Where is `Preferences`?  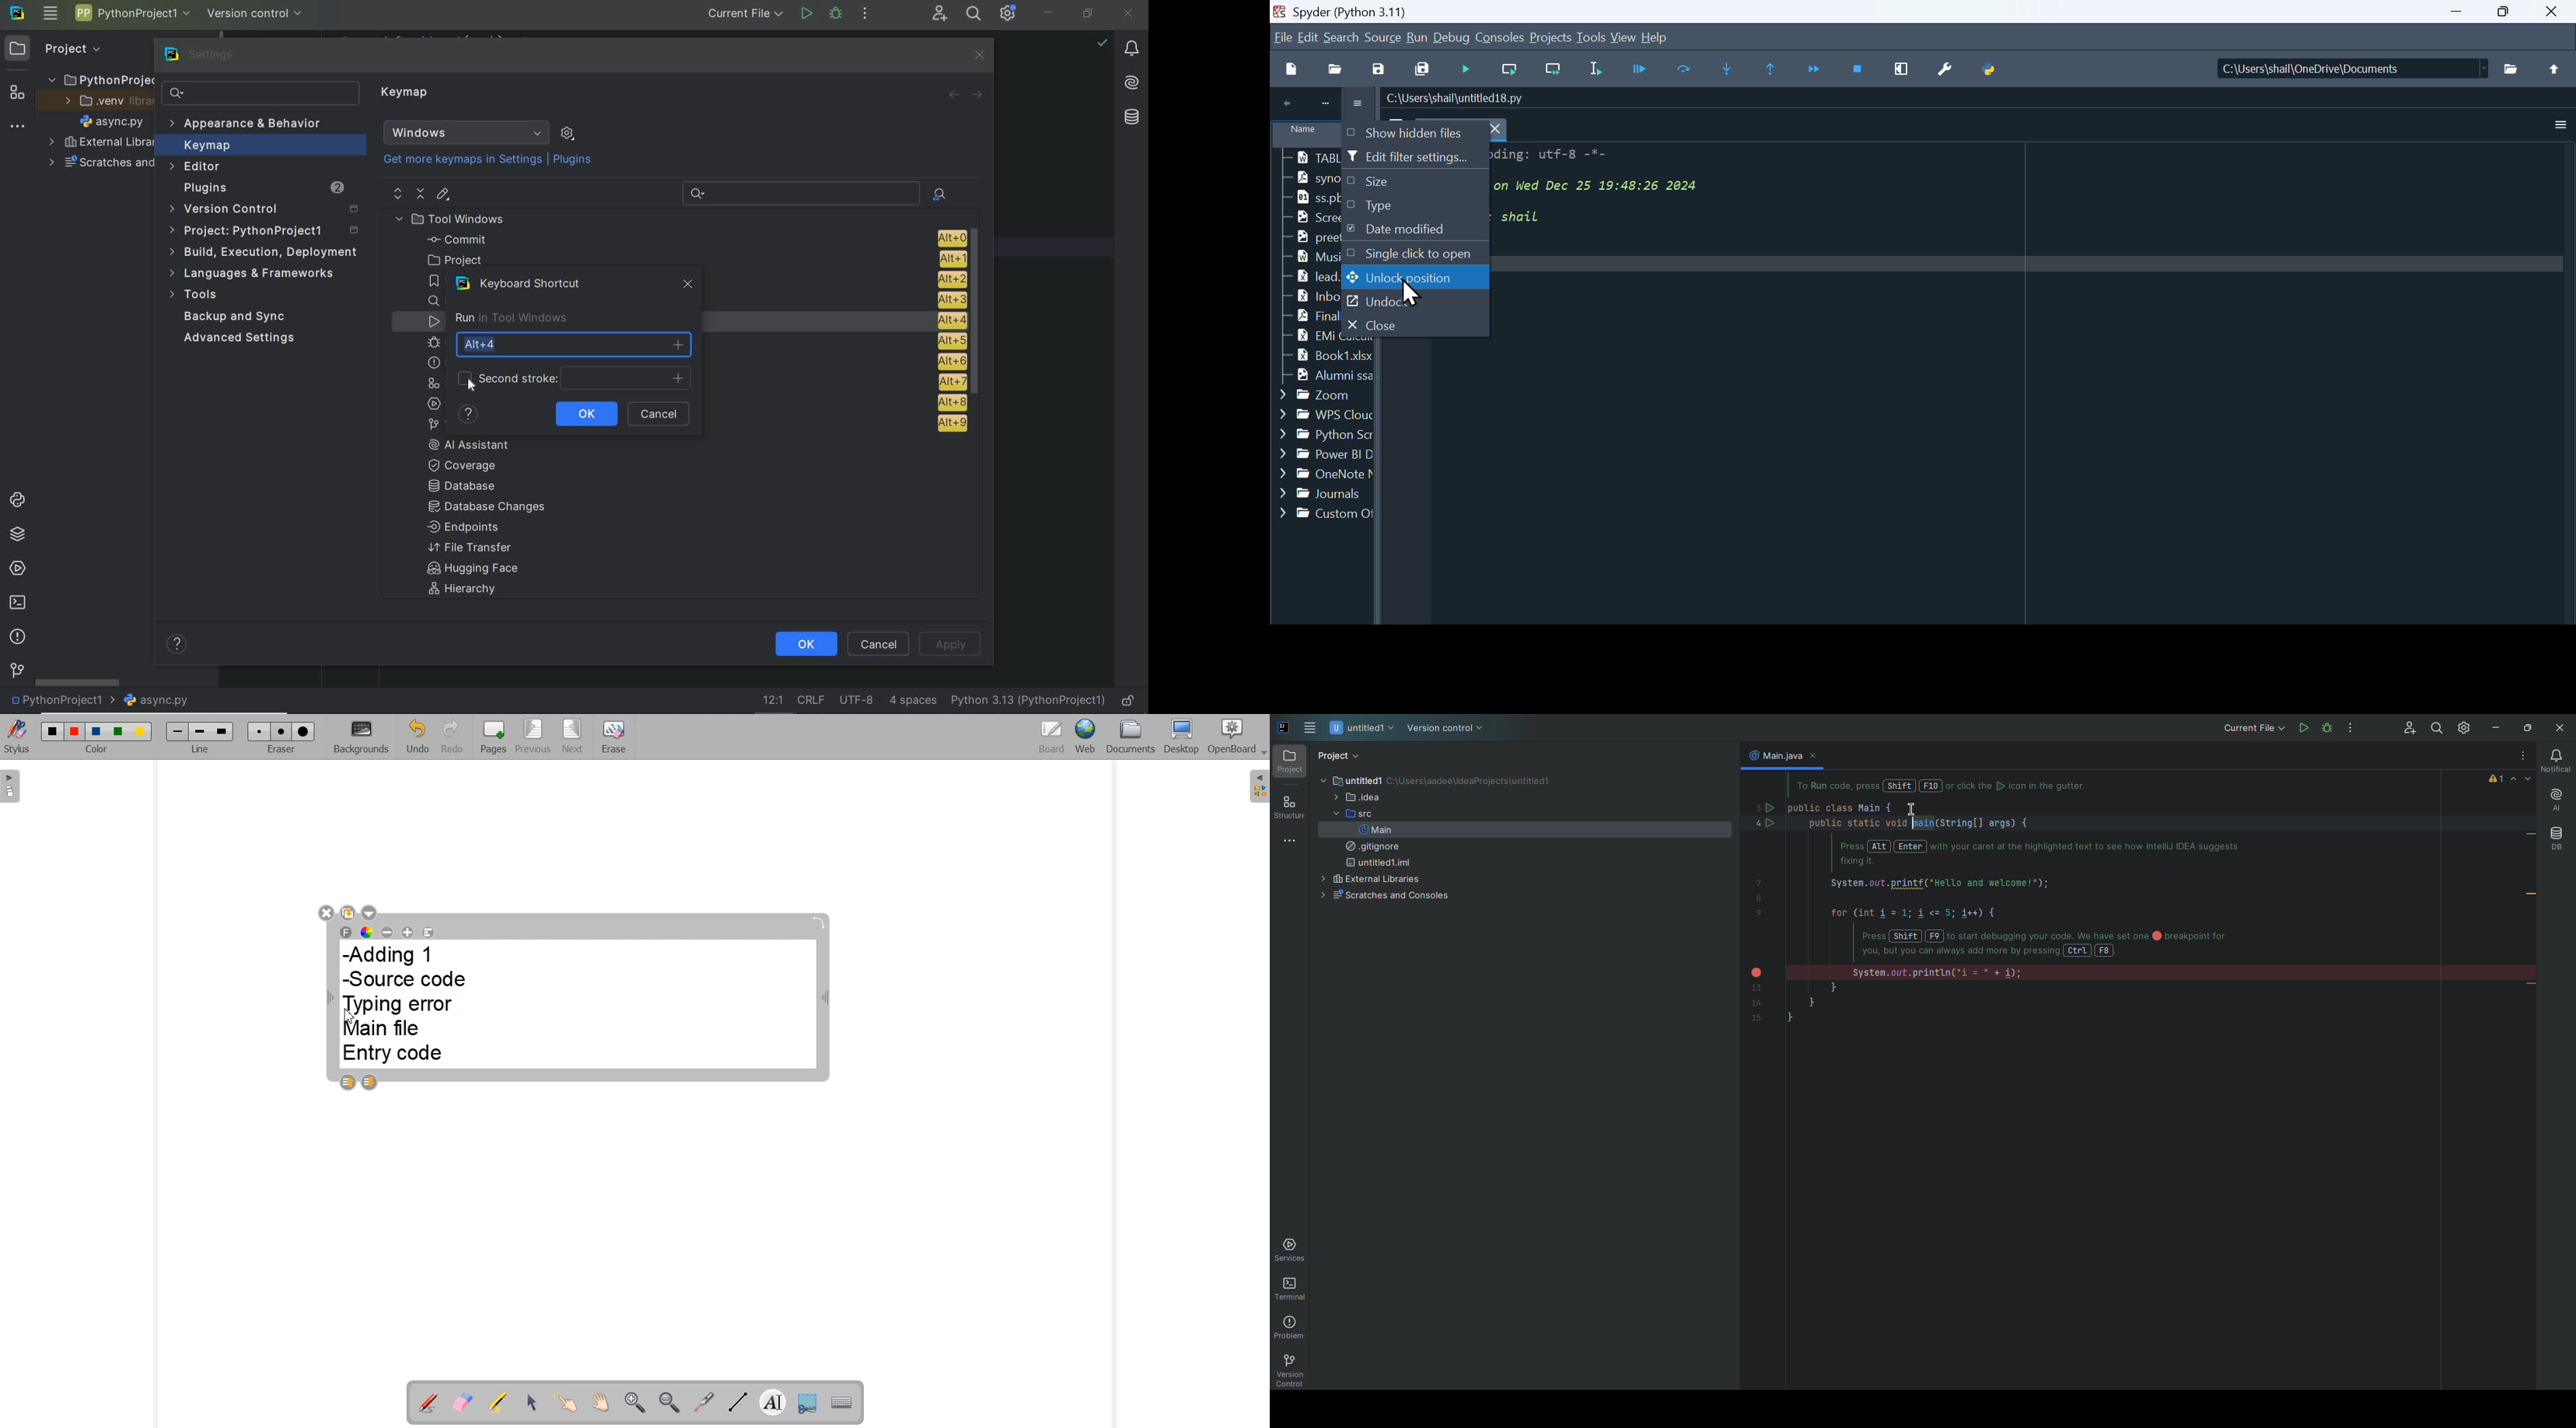
Preferences is located at coordinates (1950, 67).